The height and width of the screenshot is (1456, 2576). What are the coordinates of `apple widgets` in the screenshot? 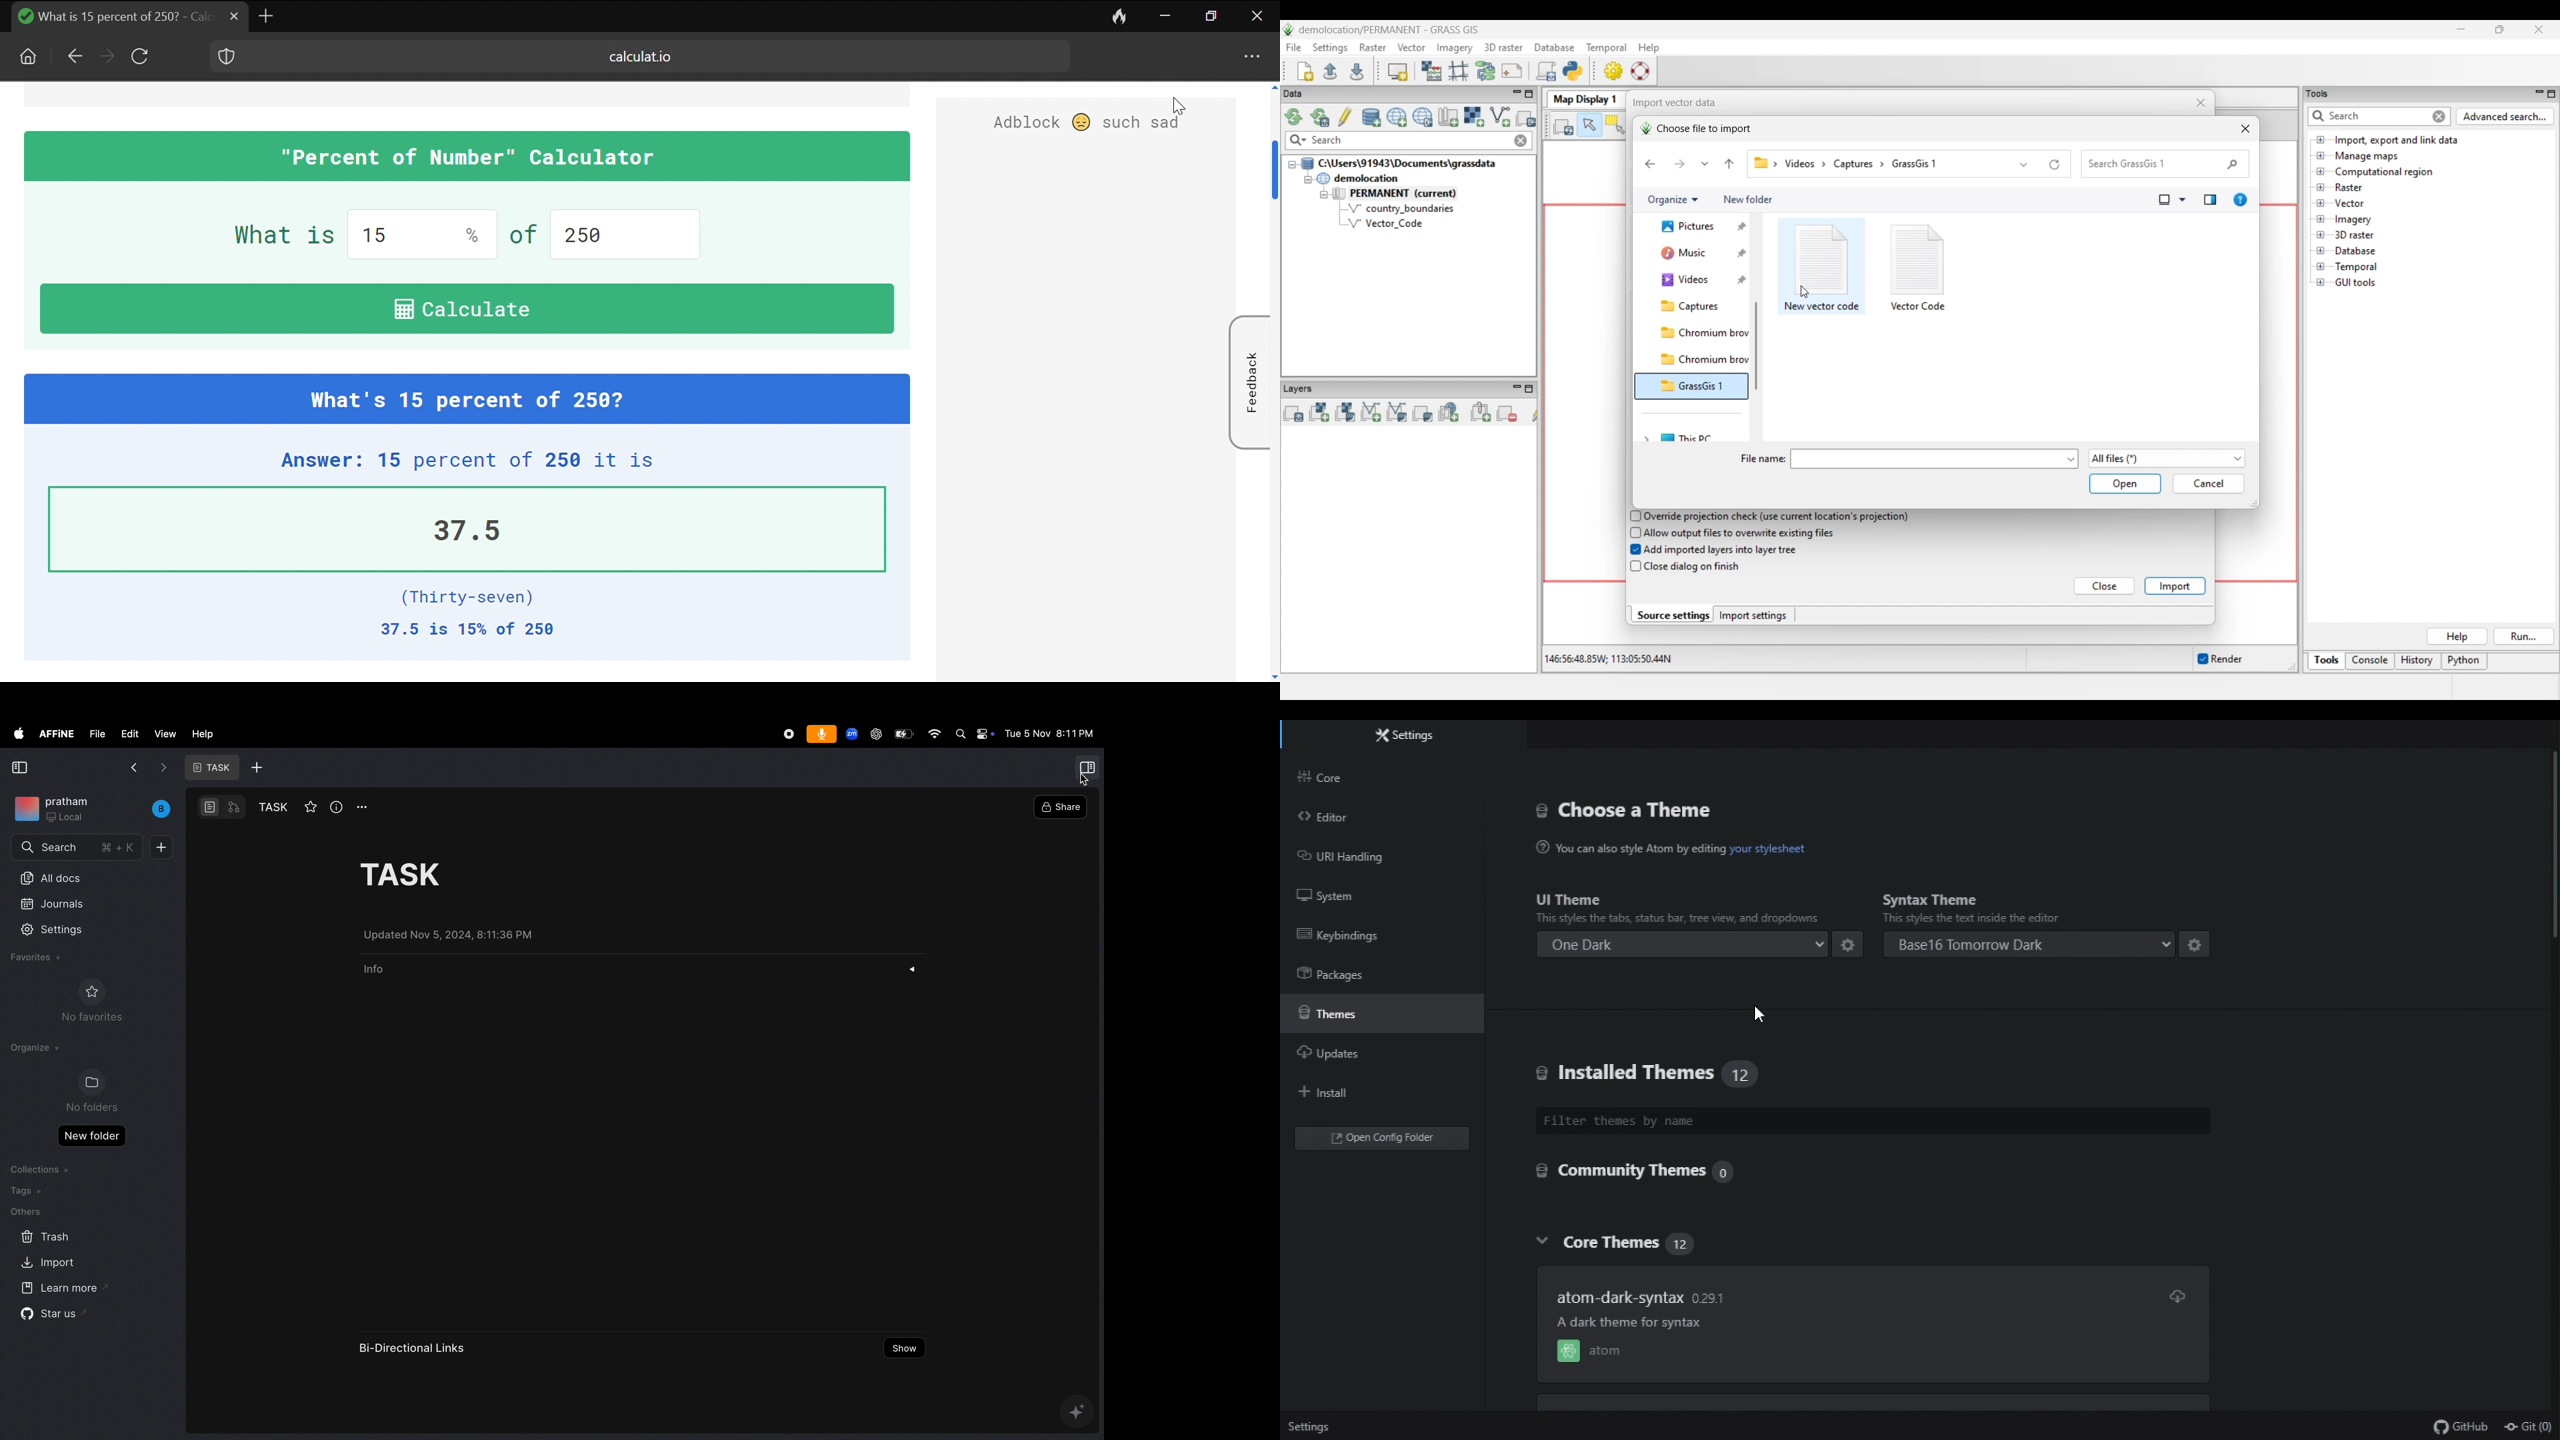 It's located at (975, 734).